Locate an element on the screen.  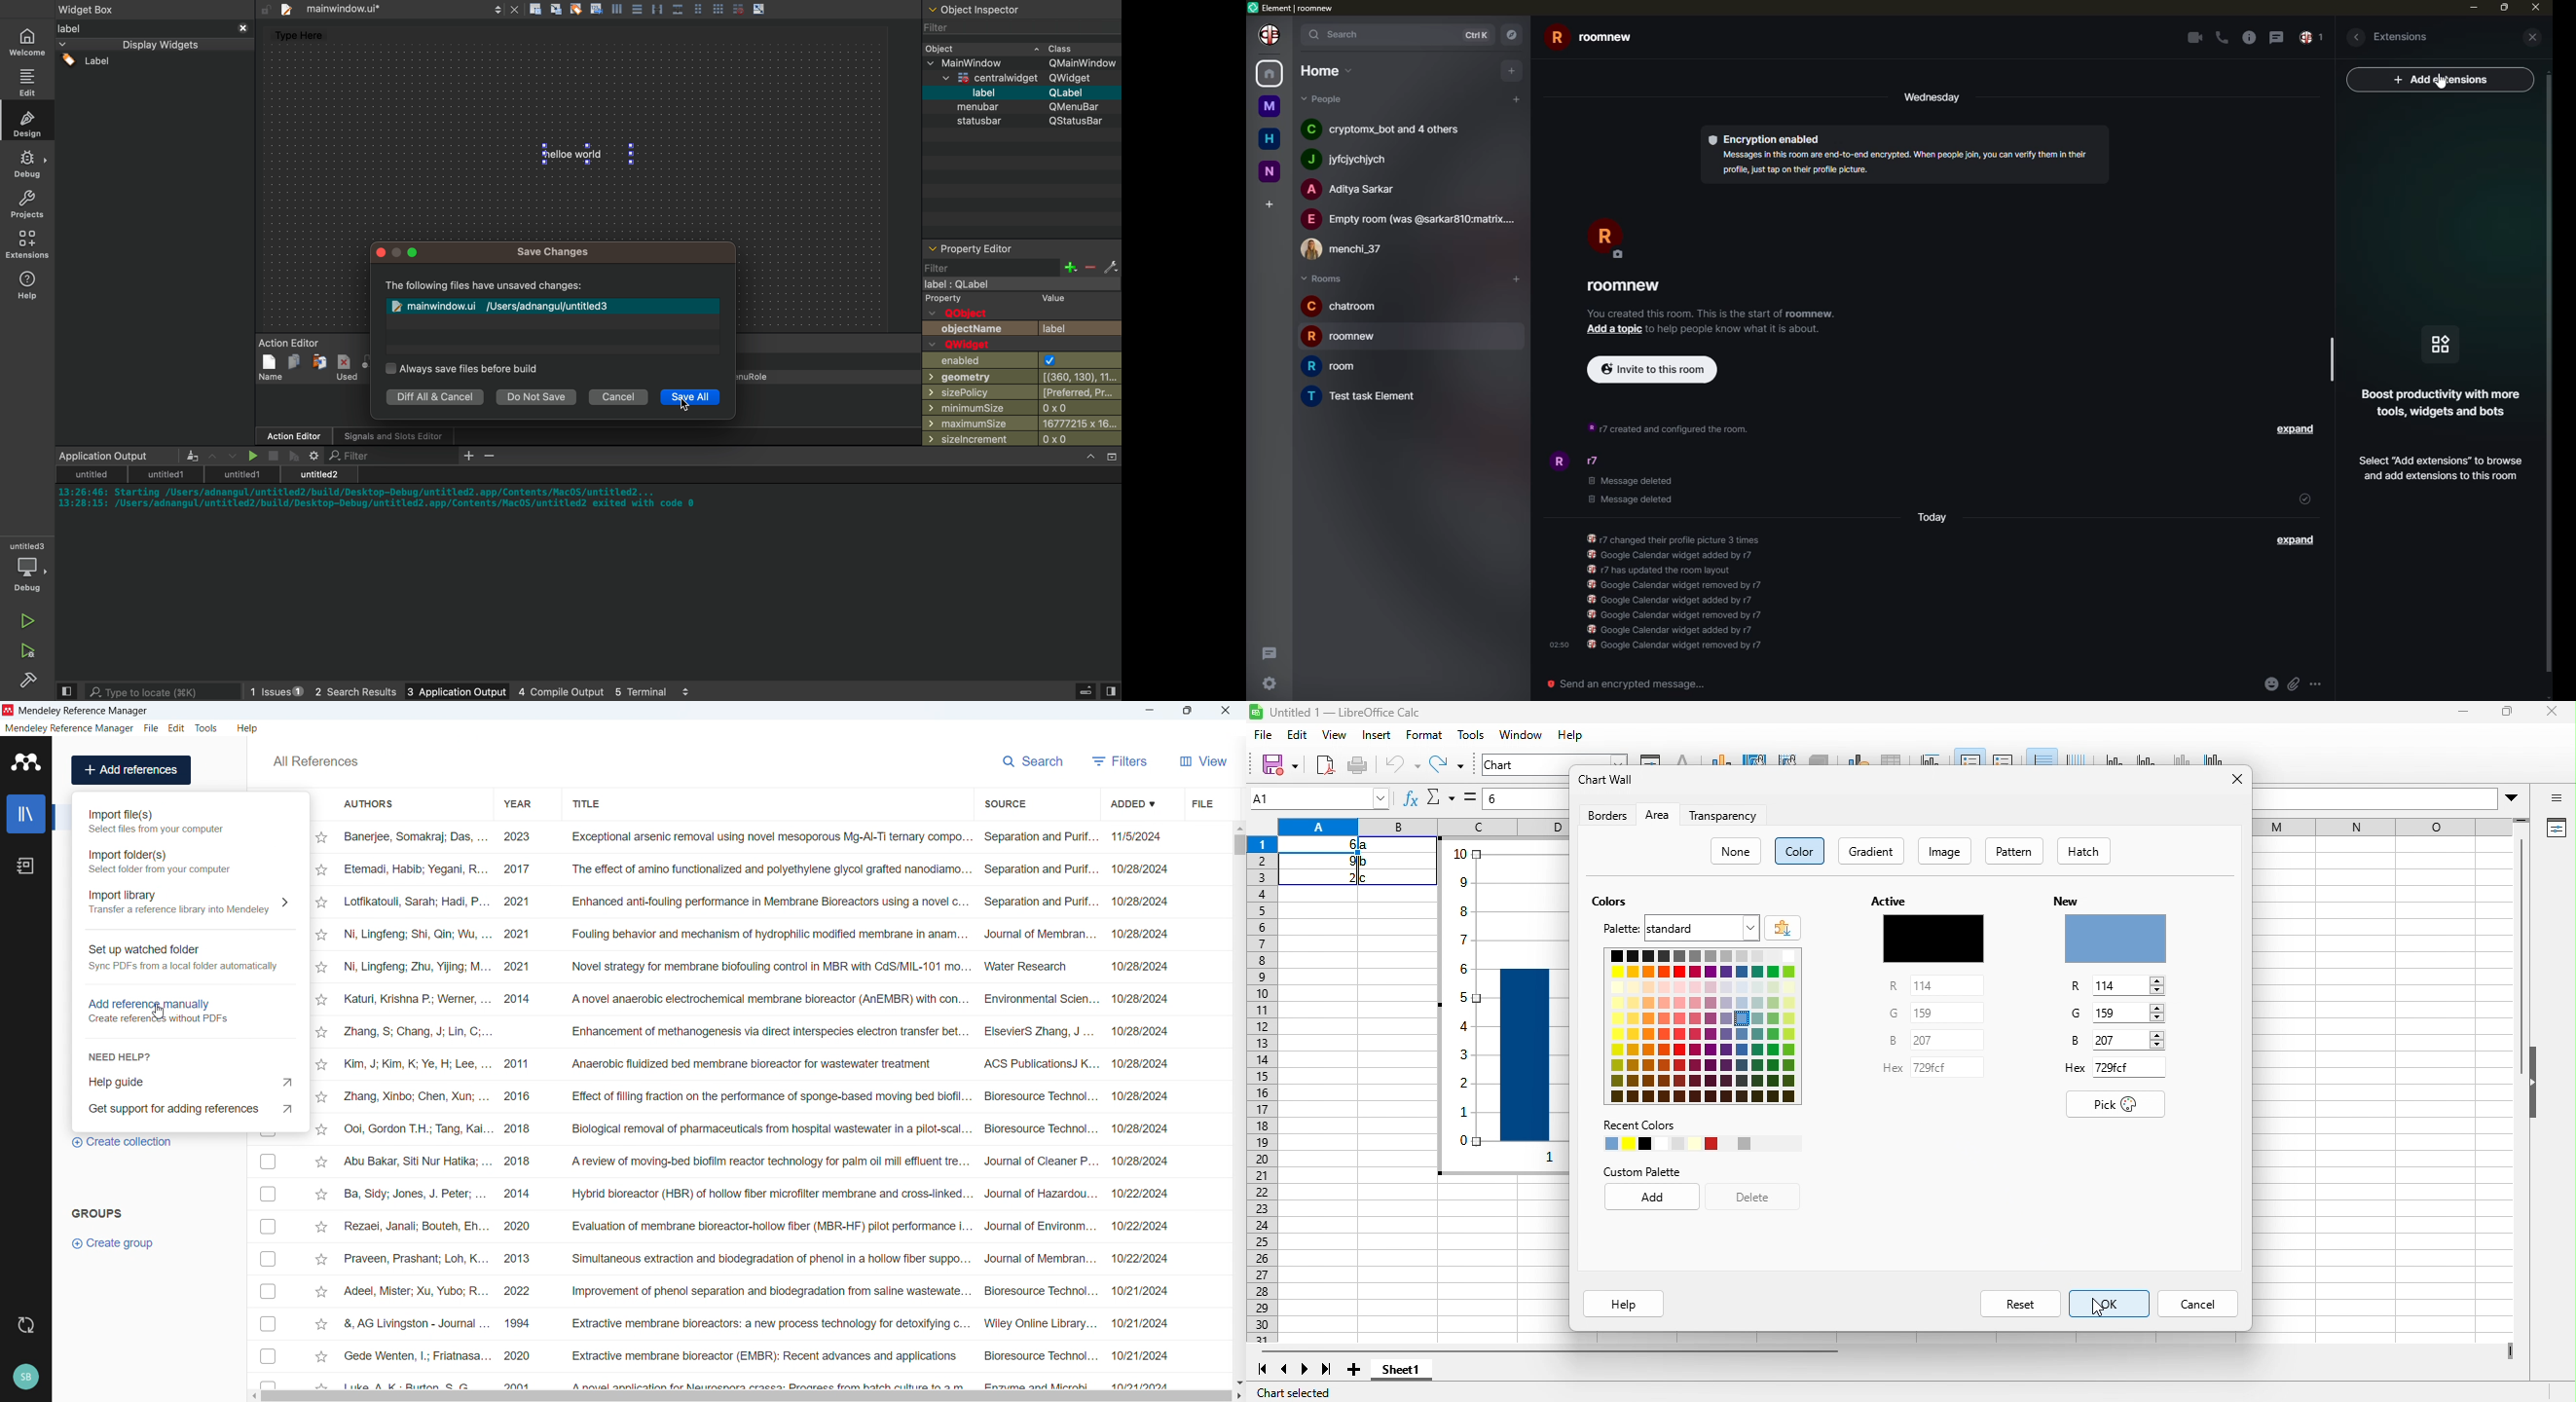
Title of individual entries  is located at coordinates (767, 1107).